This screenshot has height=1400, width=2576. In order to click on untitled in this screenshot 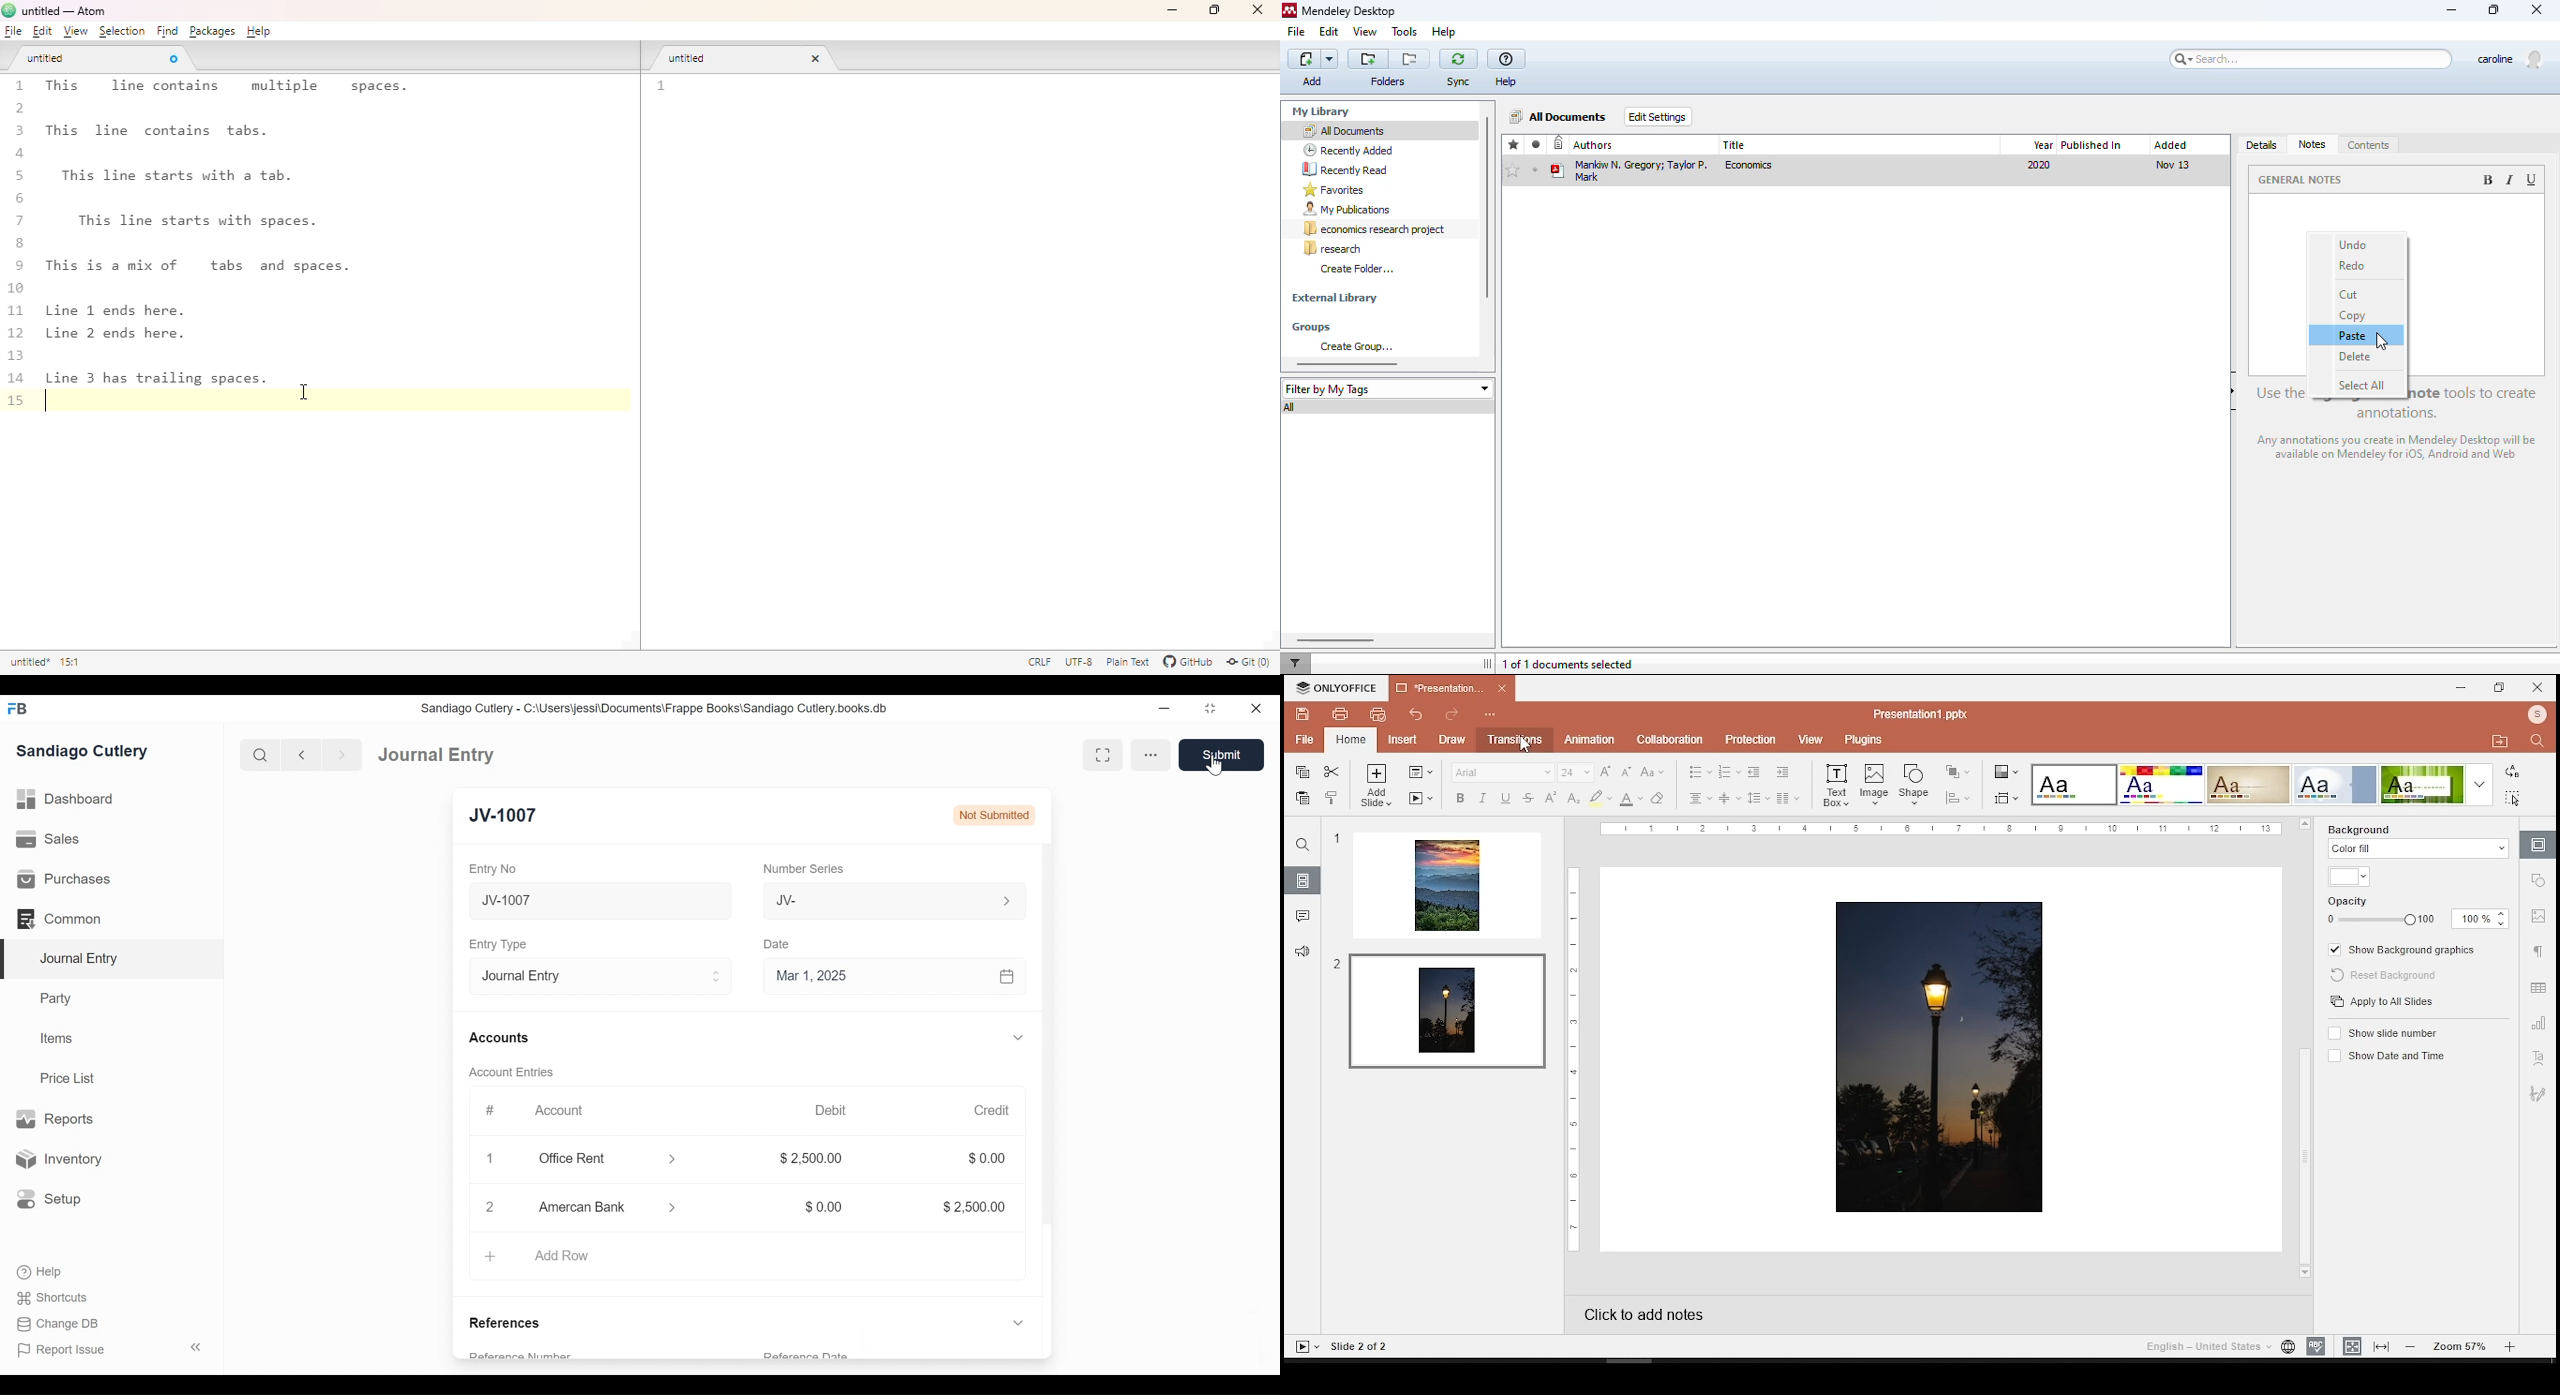, I will do `click(29, 663)`.